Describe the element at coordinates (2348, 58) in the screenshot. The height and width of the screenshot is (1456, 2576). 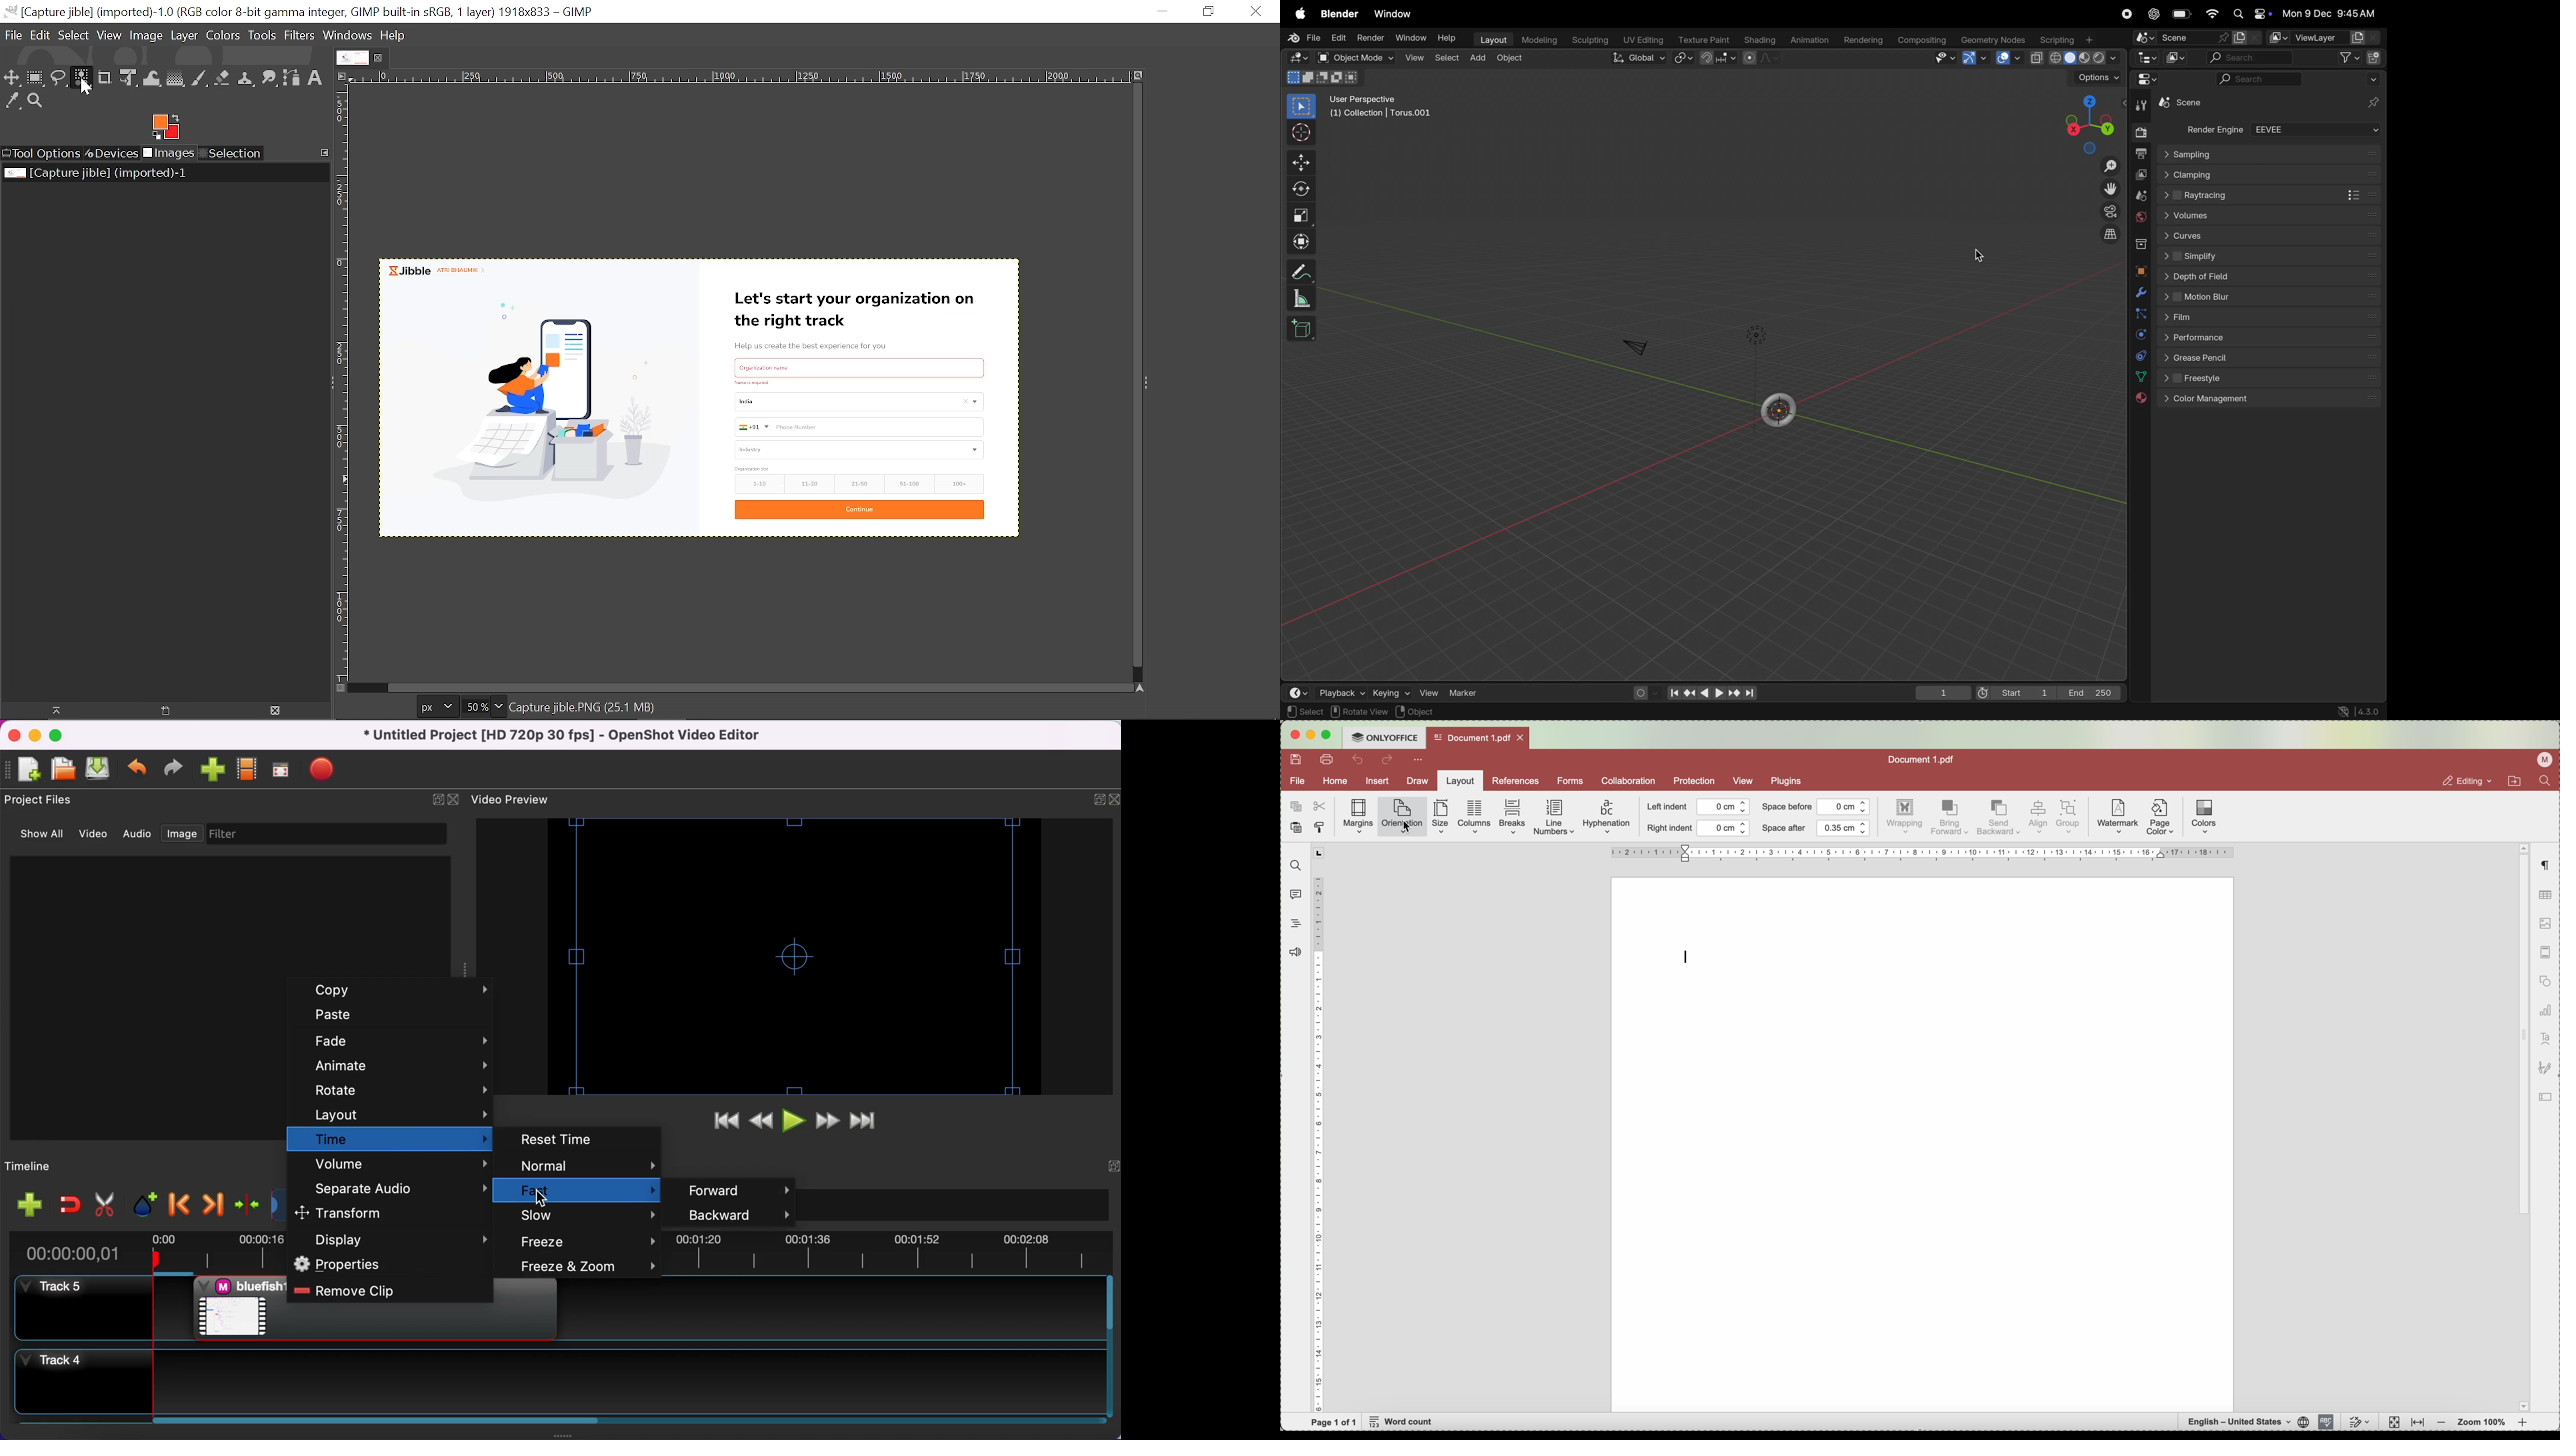
I see `filter` at that location.